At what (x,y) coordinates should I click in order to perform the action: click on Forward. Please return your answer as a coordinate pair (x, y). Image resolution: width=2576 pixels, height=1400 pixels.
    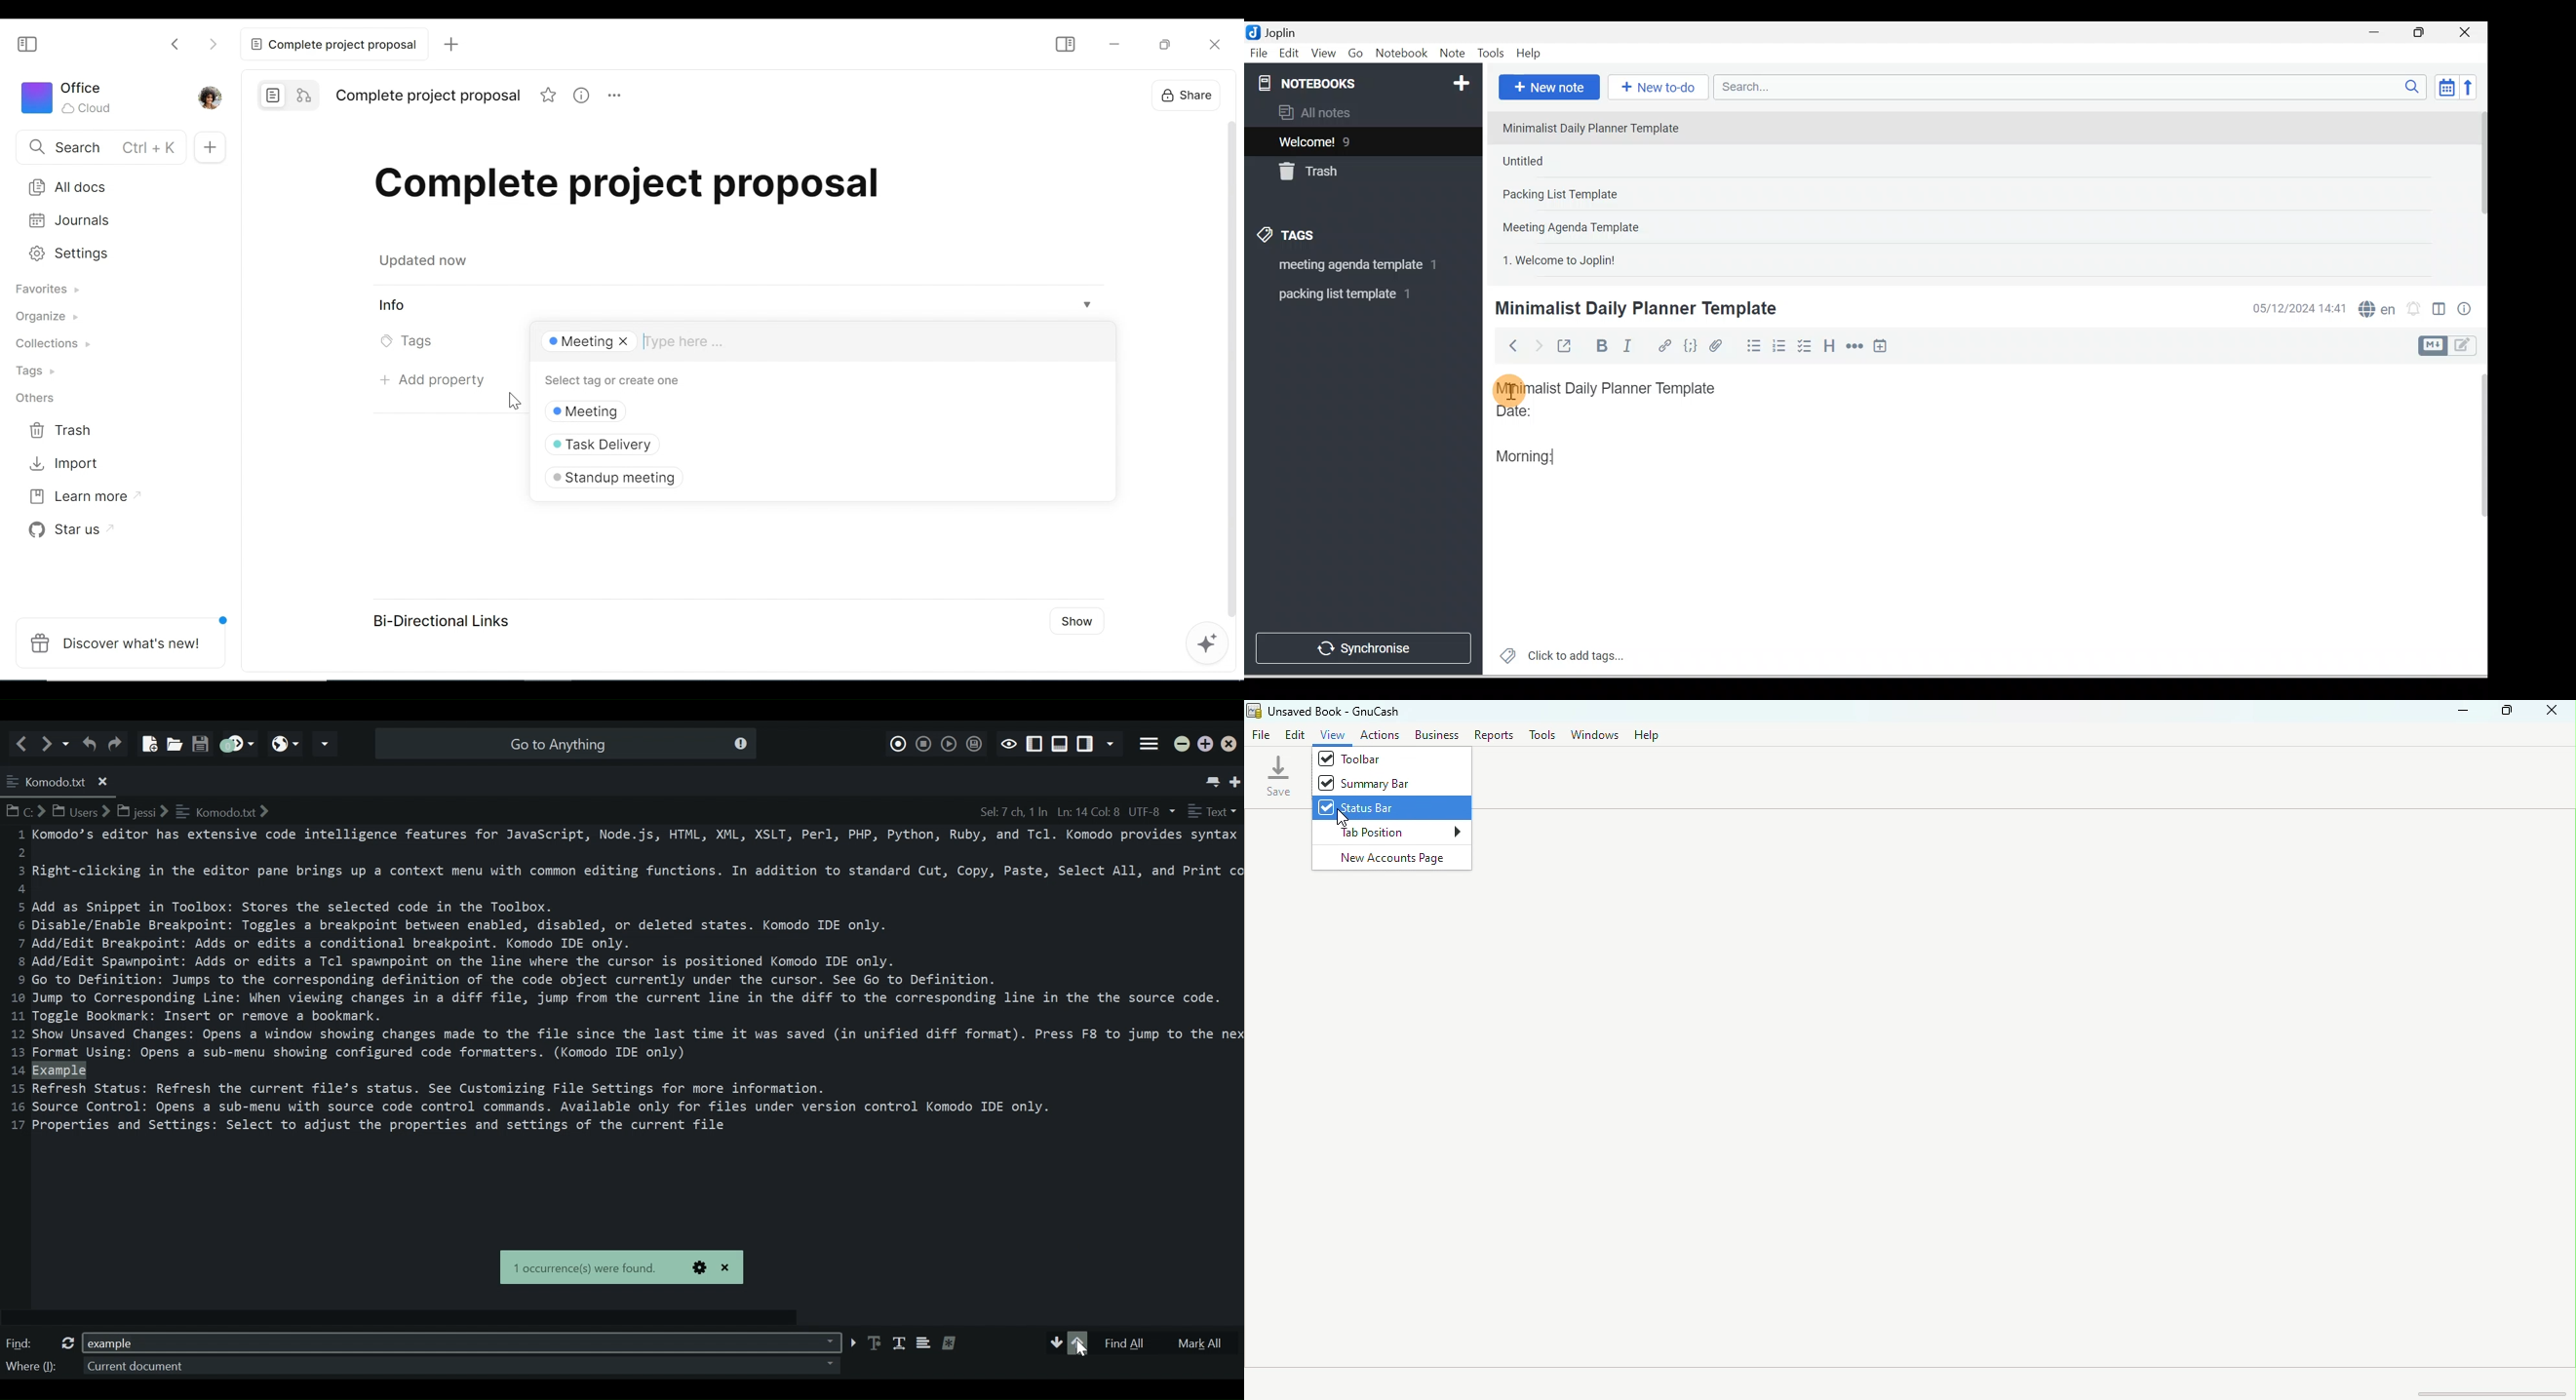
    Looking at the image, I should click on (1537, 345).